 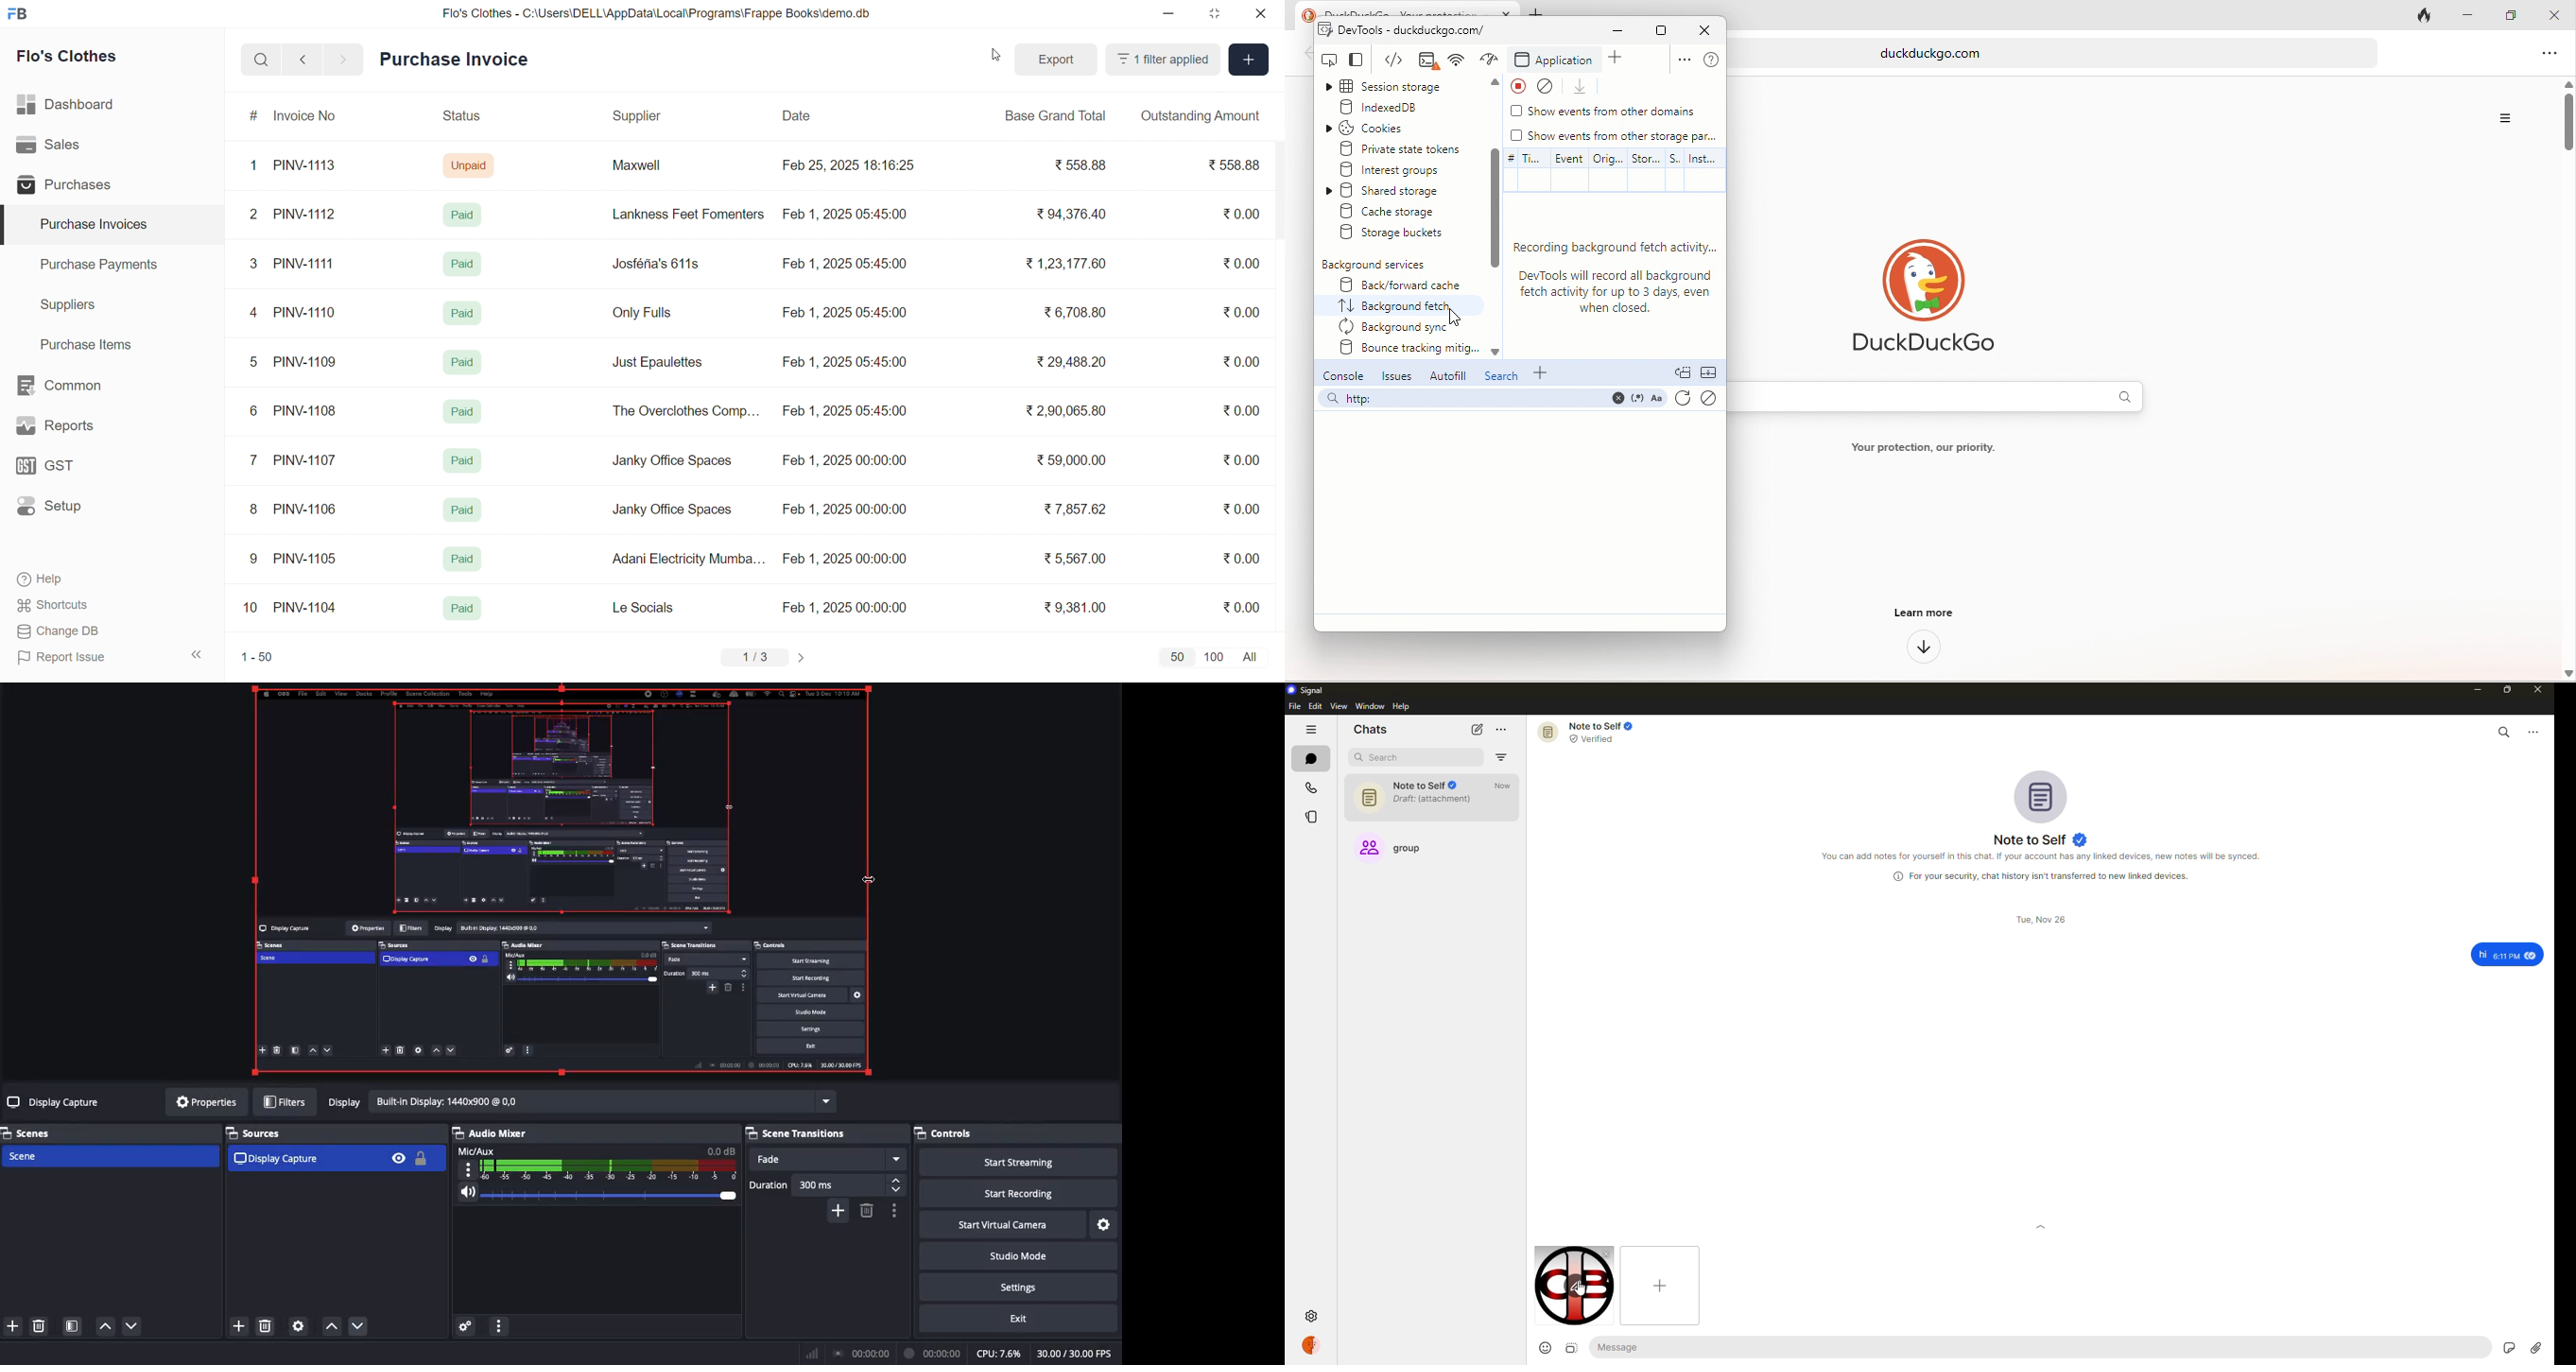 What do you see at coordinates (1200, 116) in the screenshot?
I see `Outstanding Amount` at bounding box center [1200, 116].